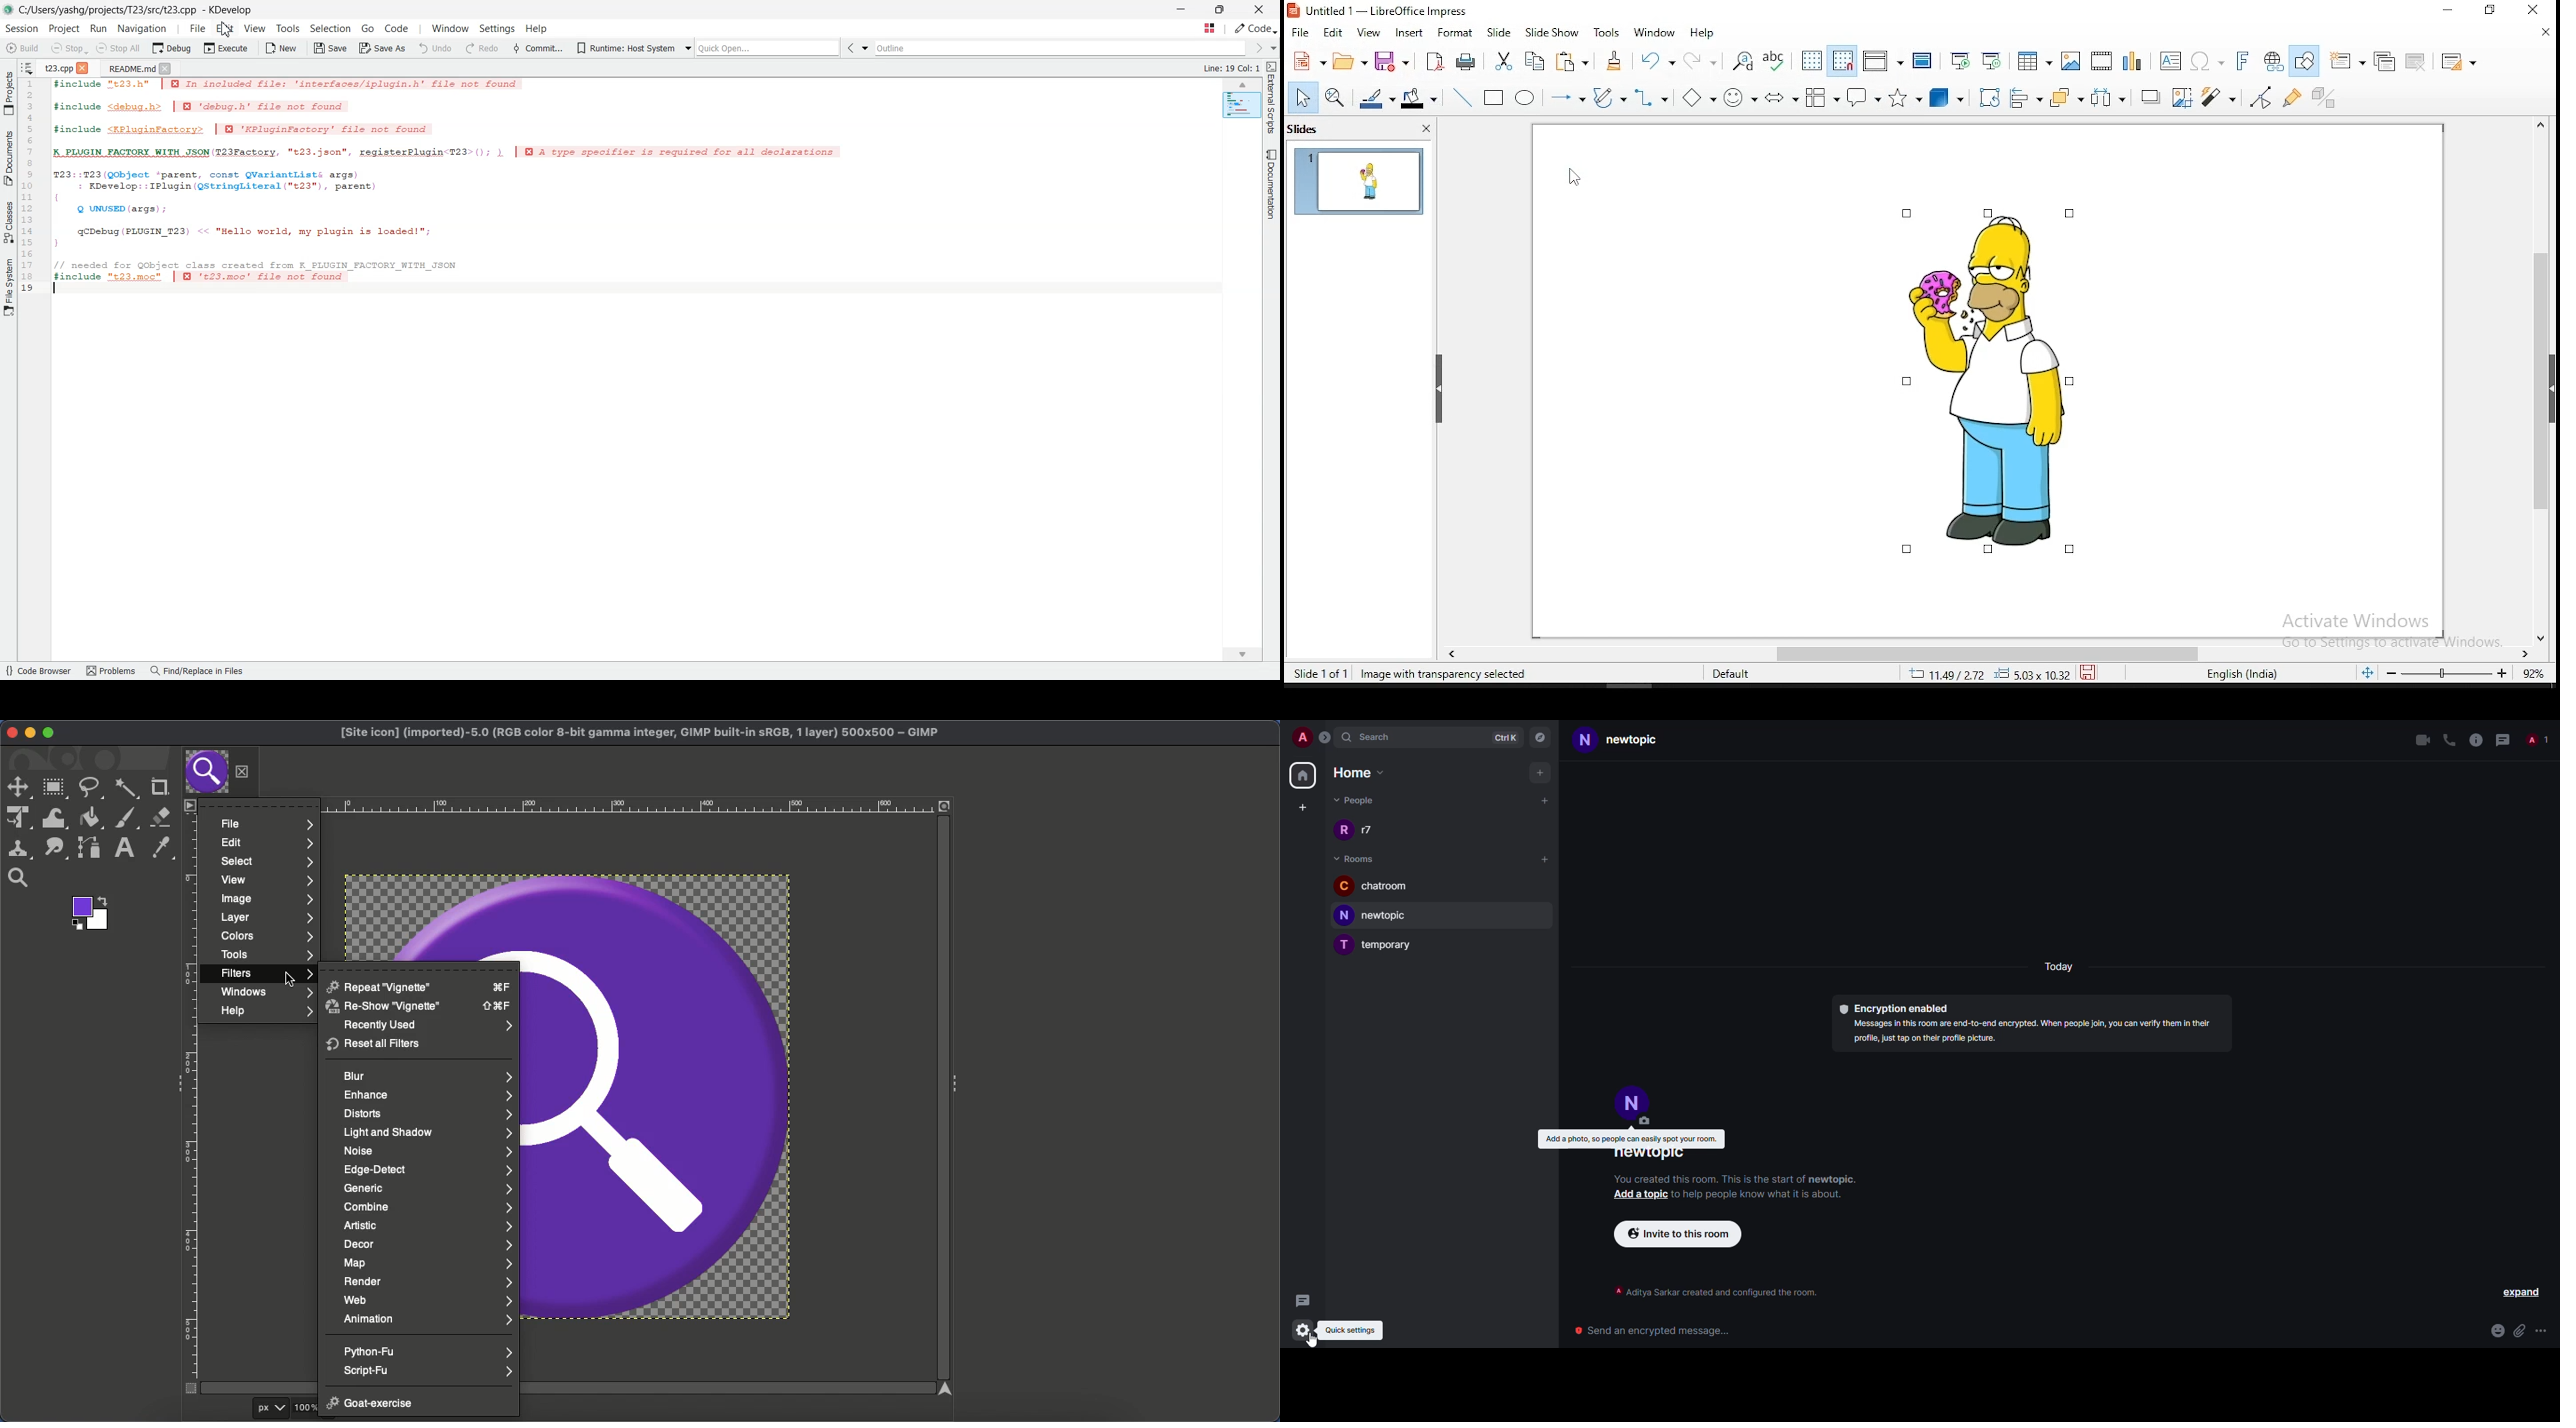 This screenshot has height=1428, width=2576. Describe the element at coordinates (1657, 1329) in the screenshot. I see `send encrypted message` at that location.